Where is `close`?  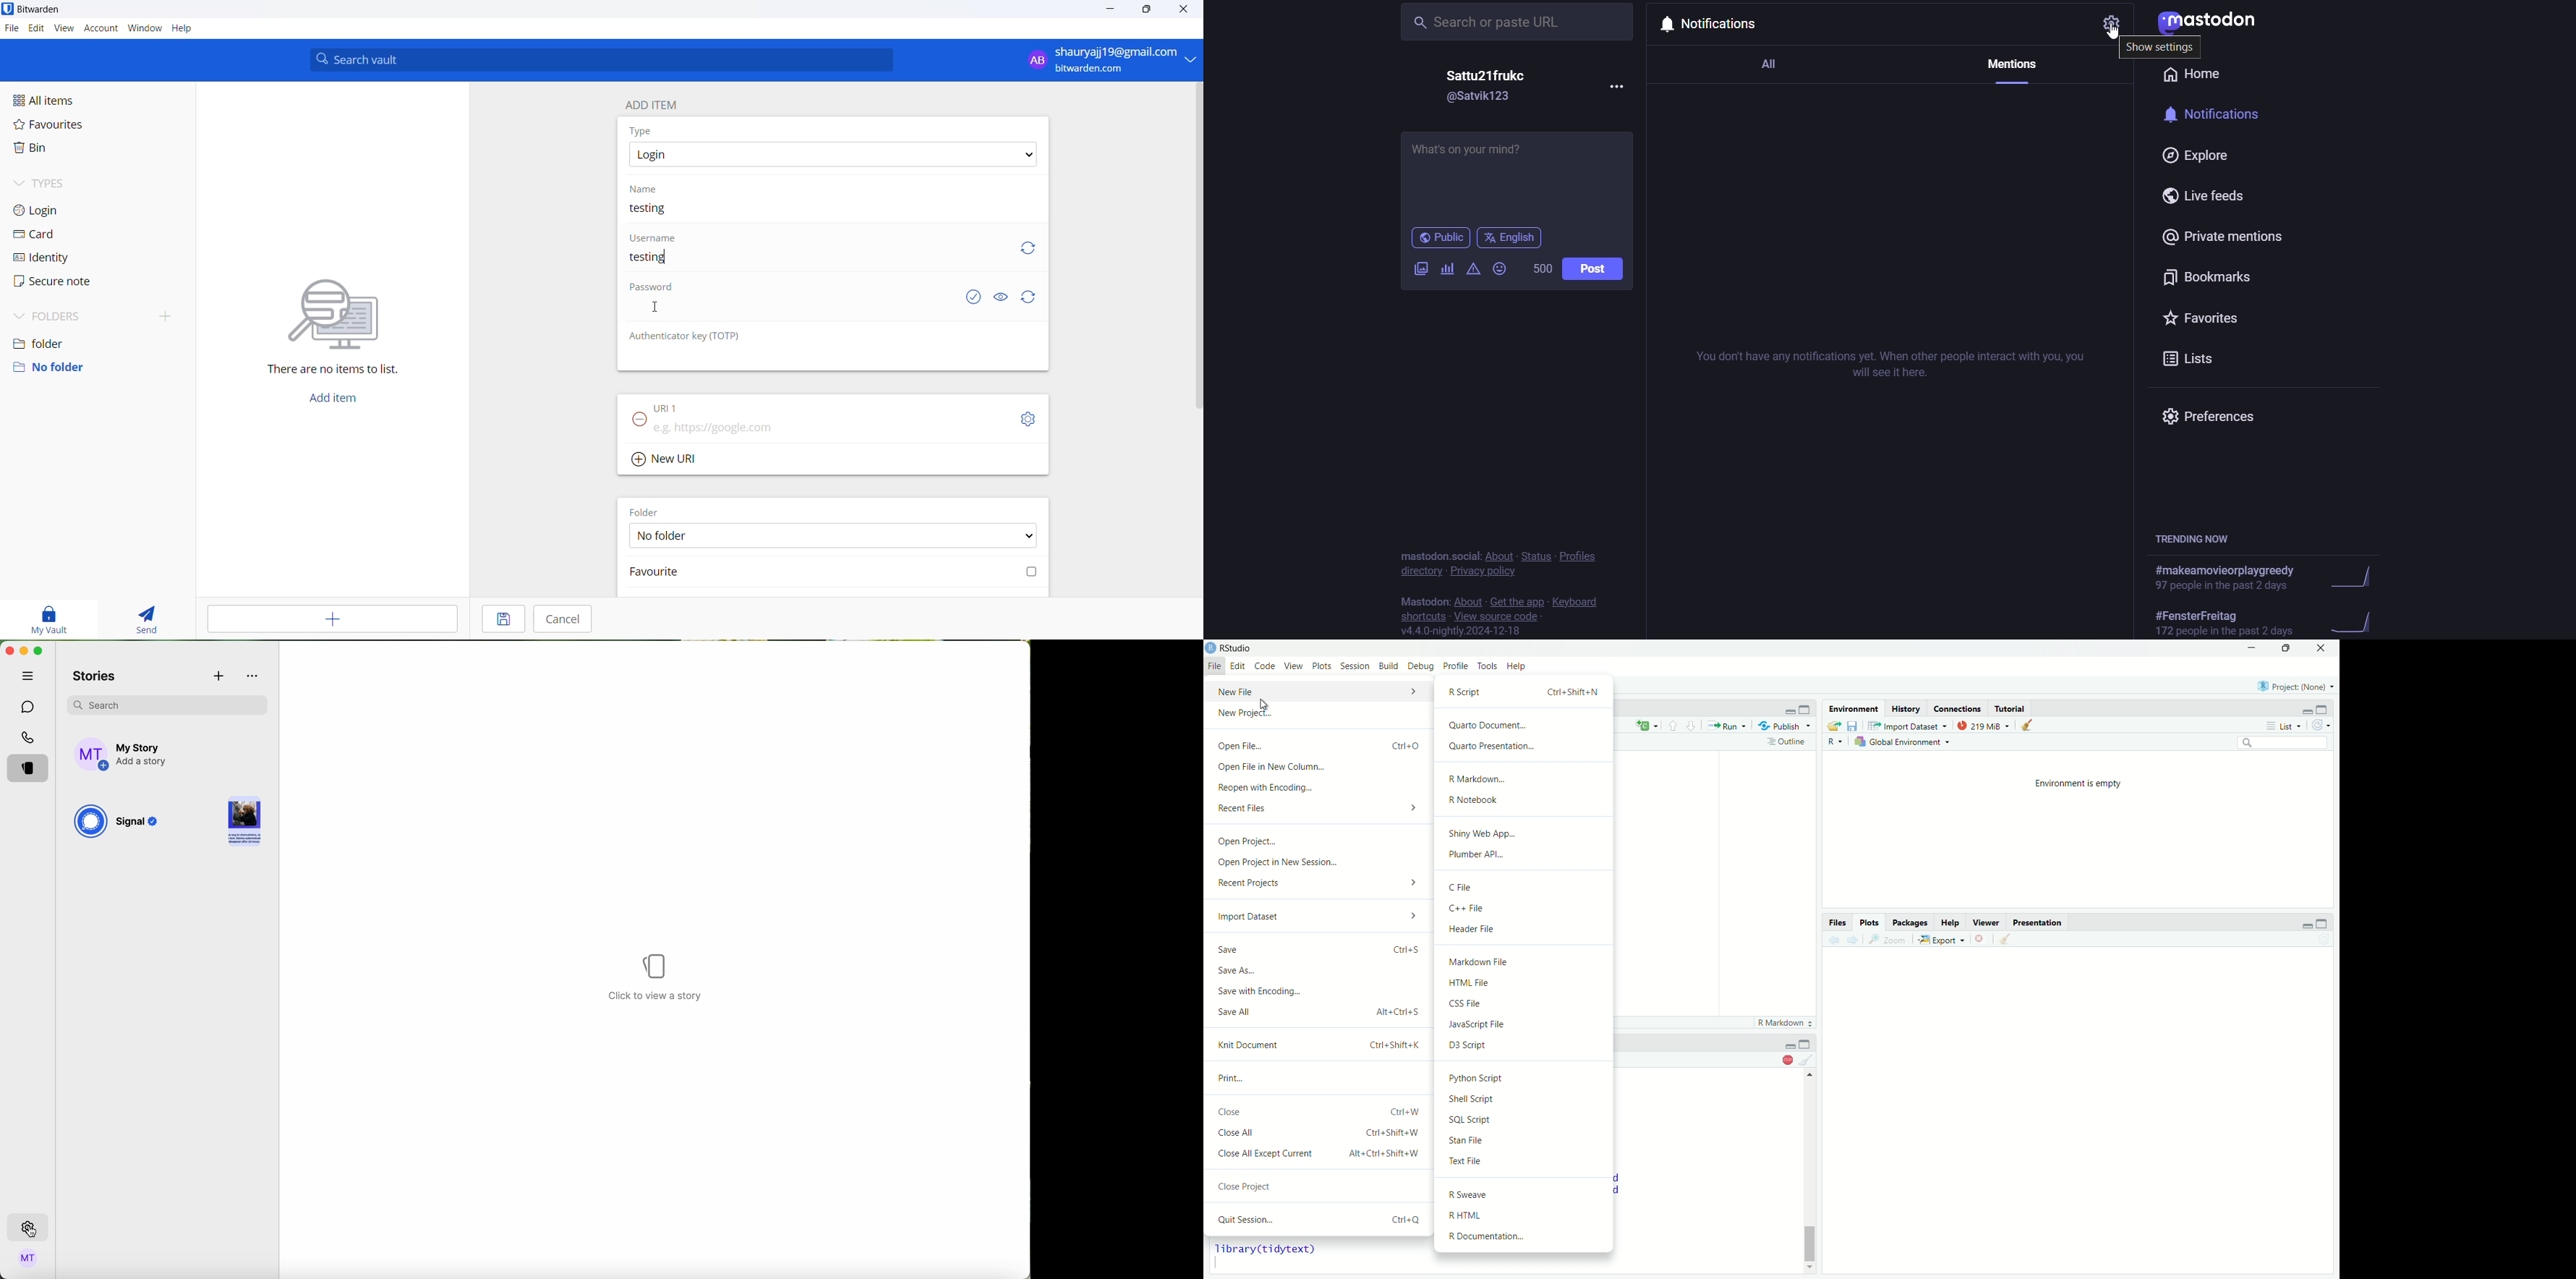 close is located at coordinates (1181, 9).